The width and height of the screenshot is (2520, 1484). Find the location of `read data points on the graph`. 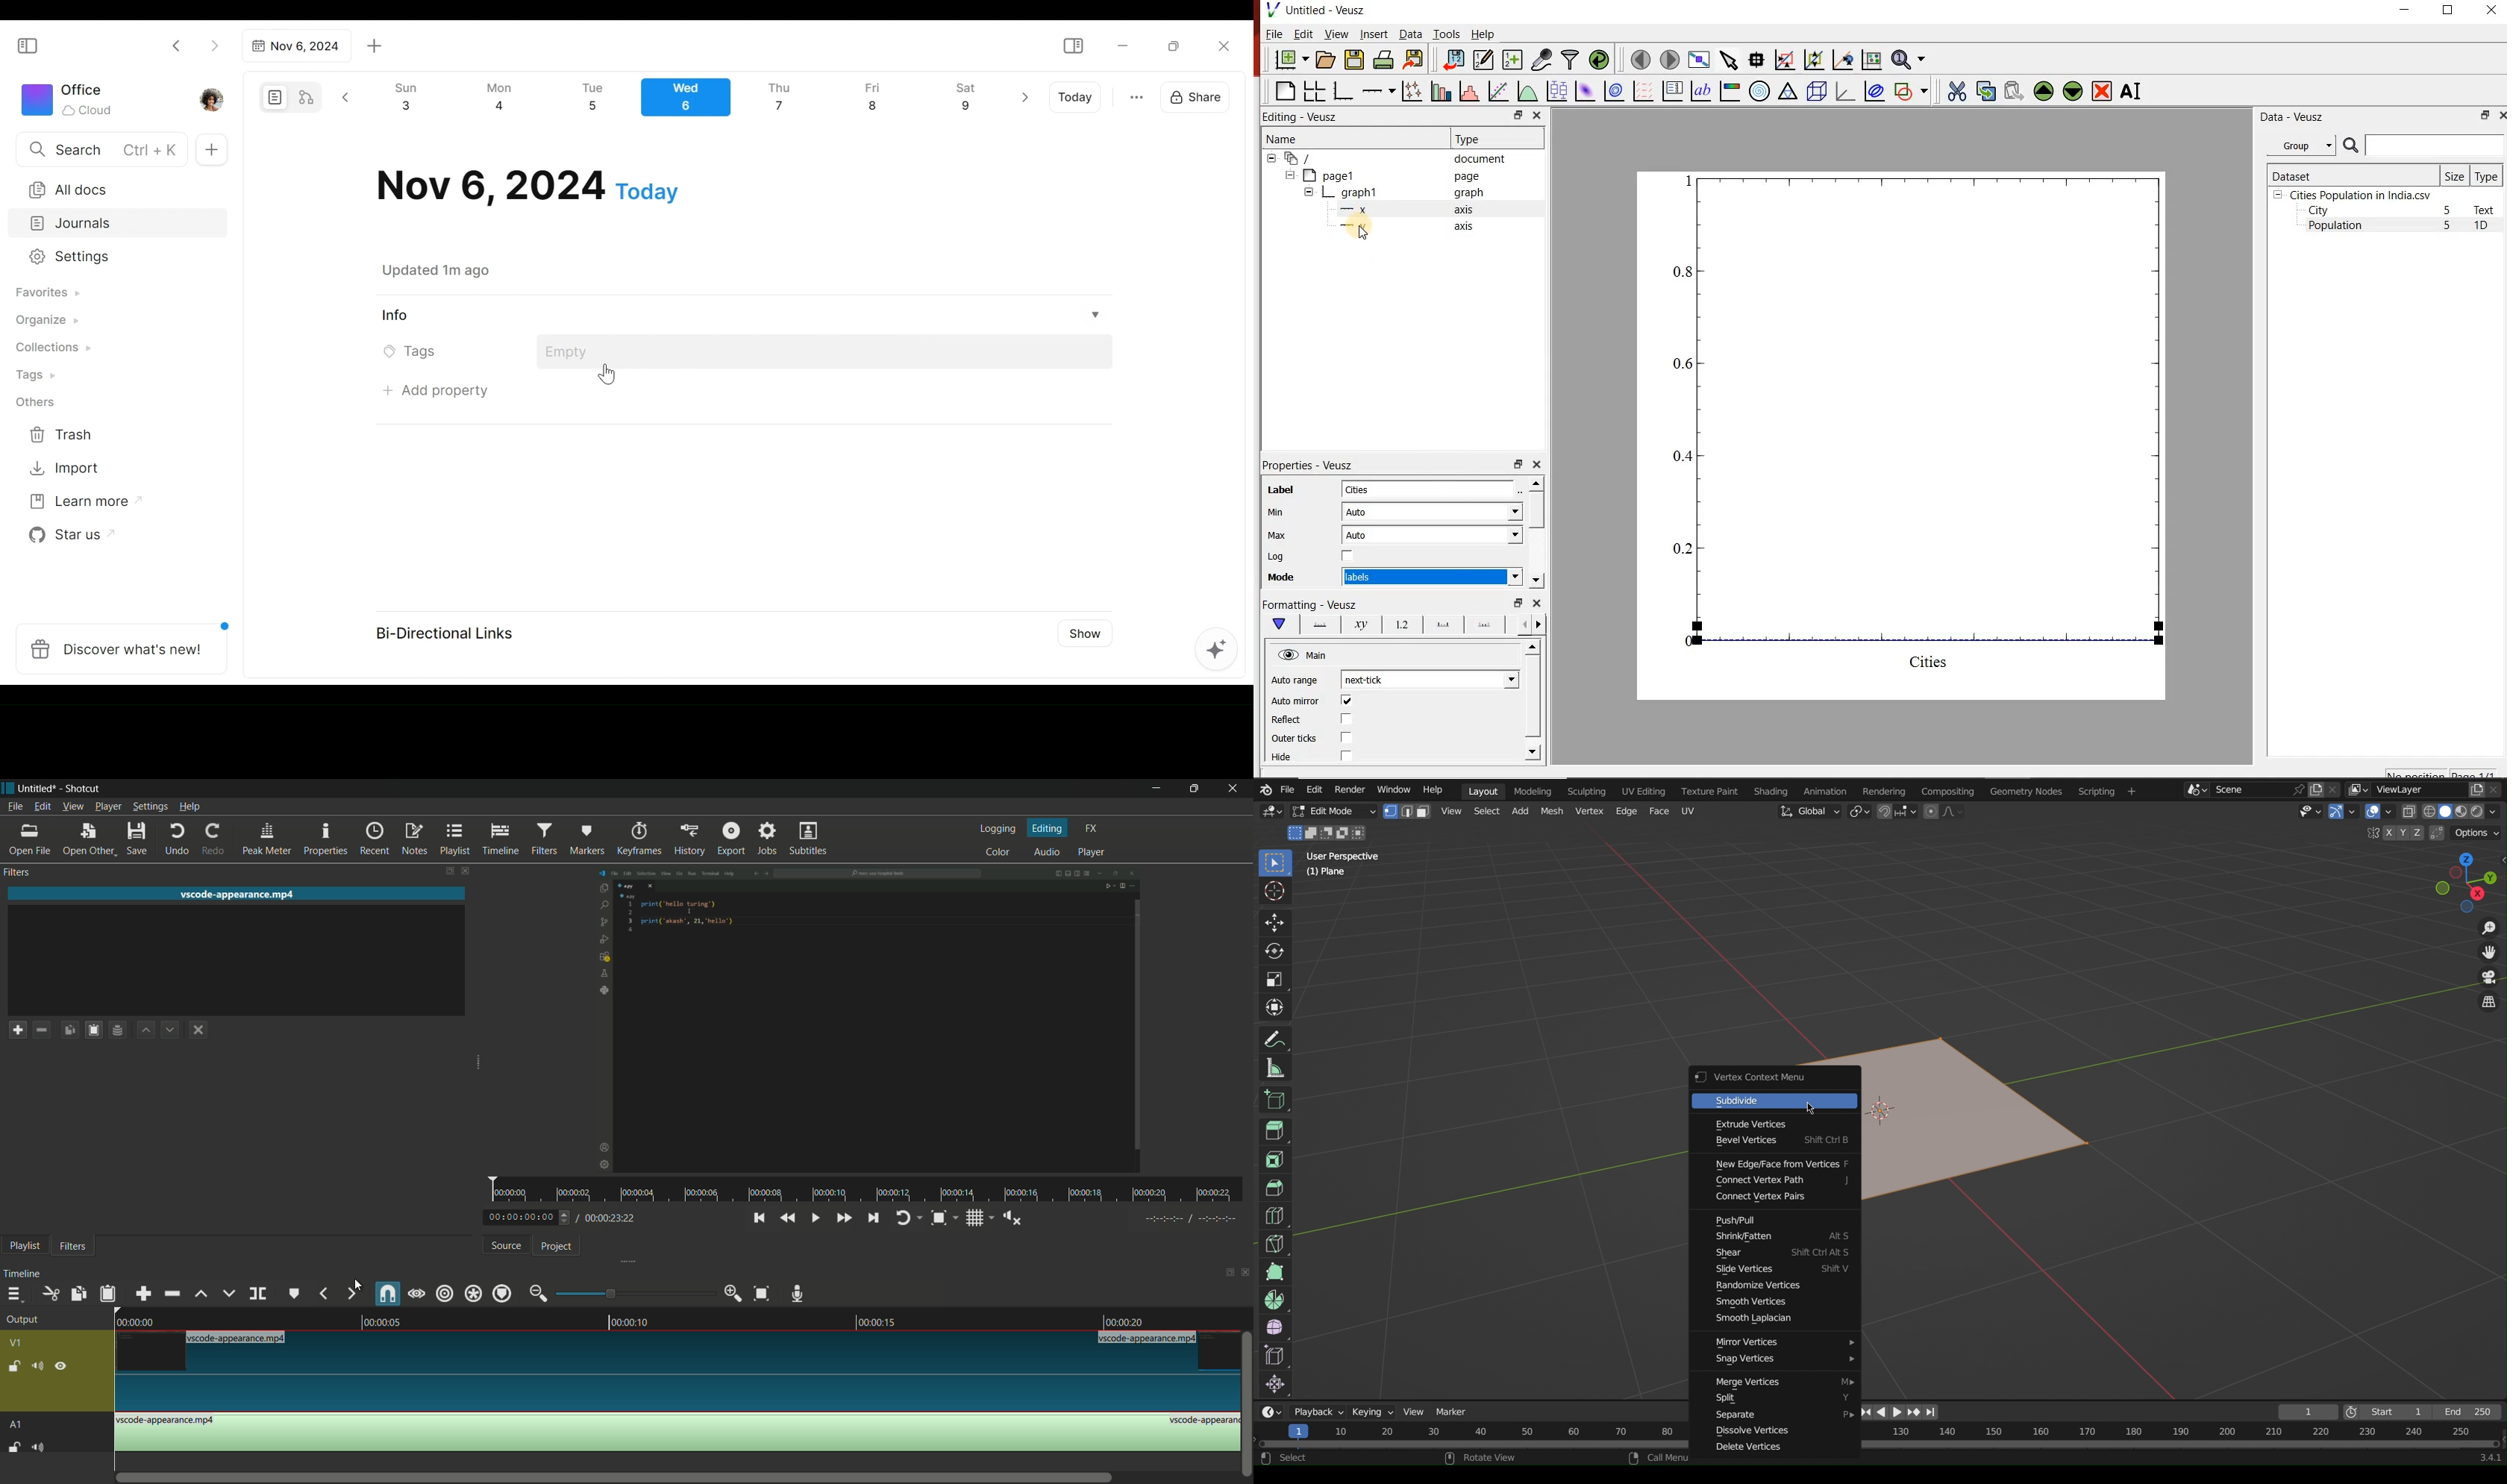

read data points on the graph is located at coordinates (1756, 58).